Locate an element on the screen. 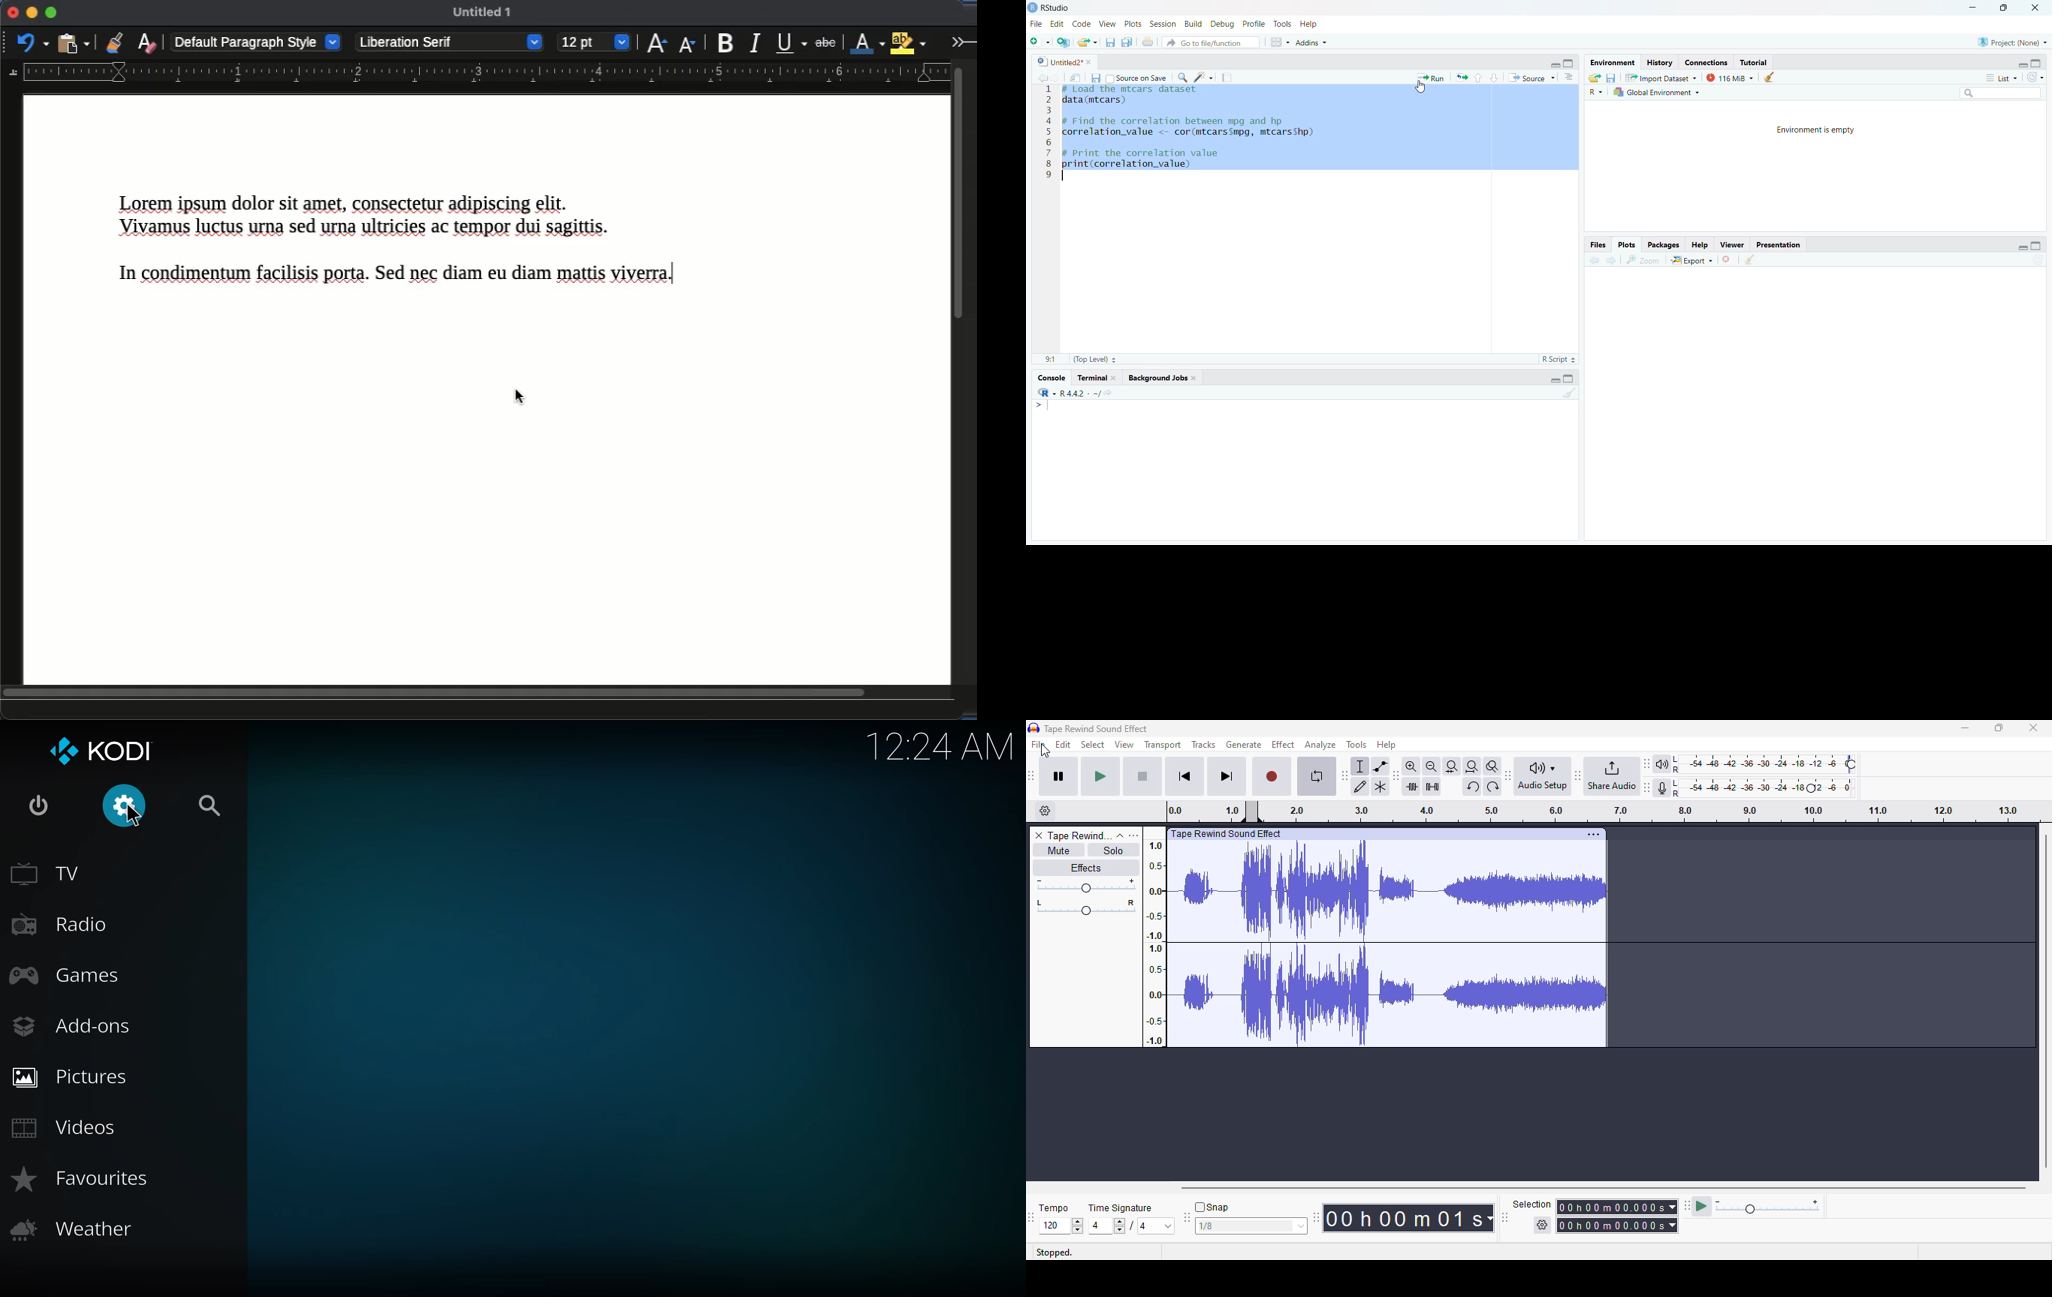  Liberation serif - font is located at coordinates (450, 42).